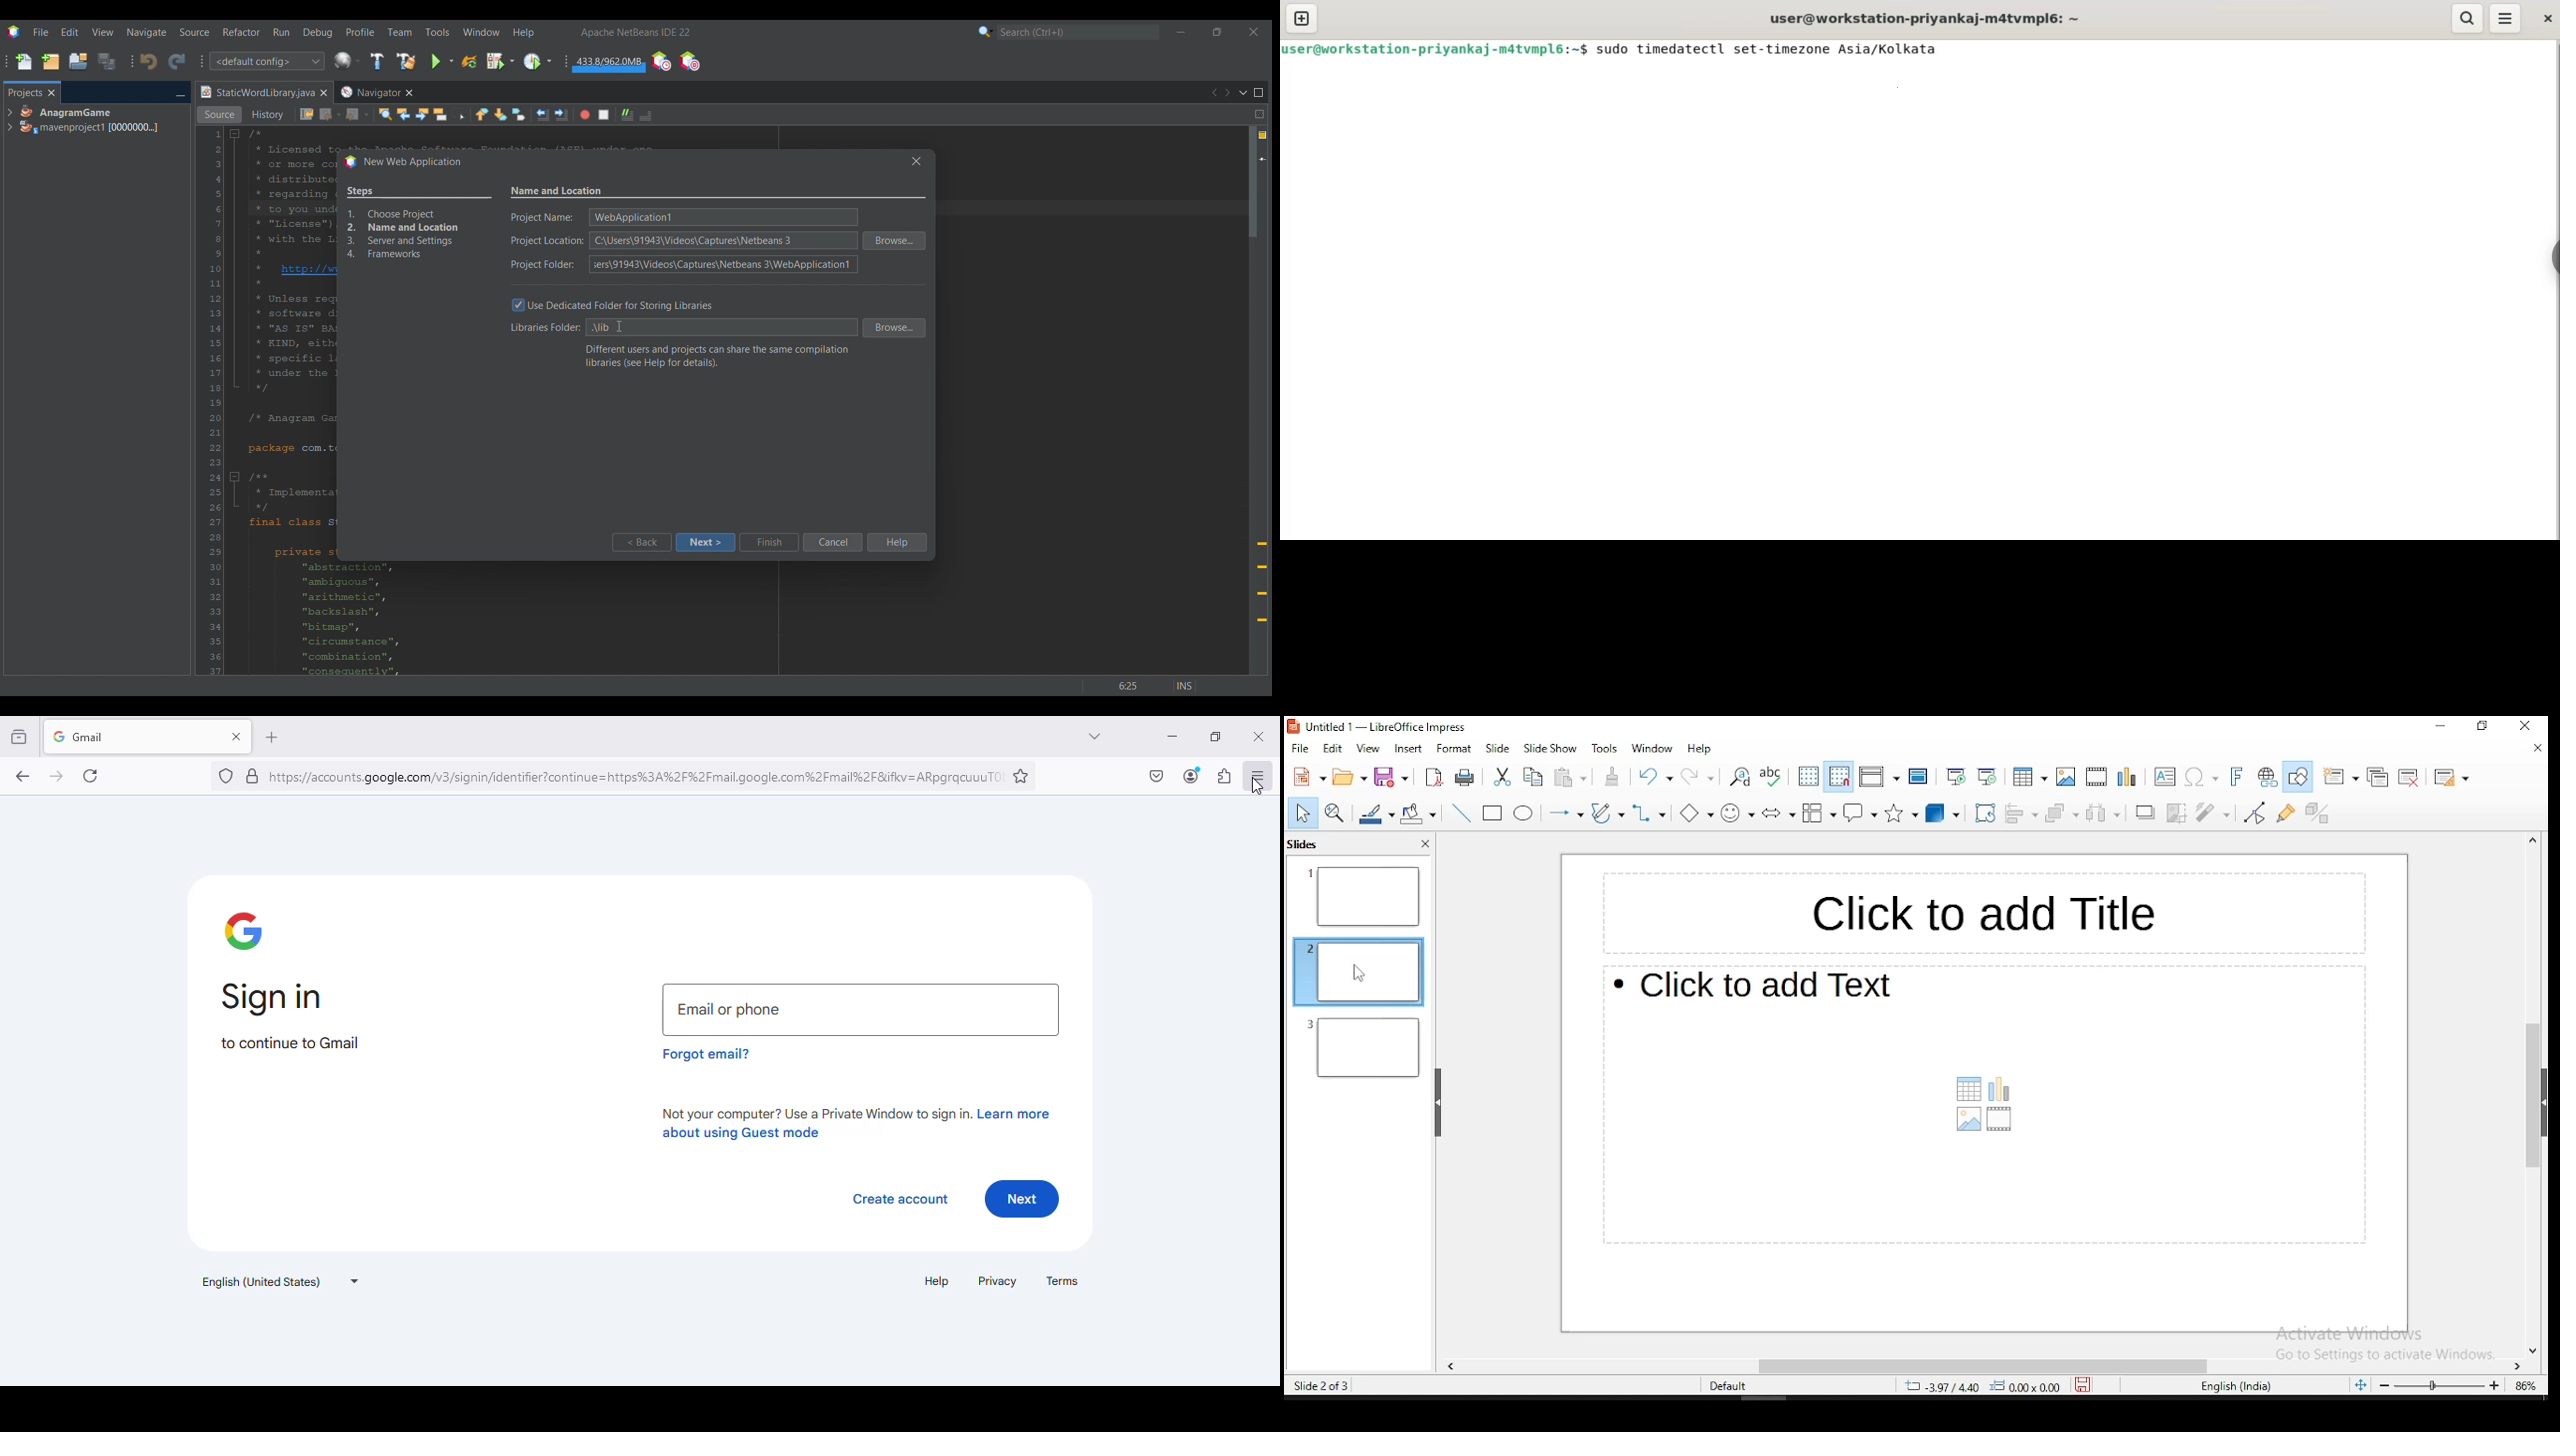 Image resolution: width=2576 pixels, height=1456 pixels. Describe the element at coordinates (1837, 778) in the screenshot. I see `snap to grid` at that location.